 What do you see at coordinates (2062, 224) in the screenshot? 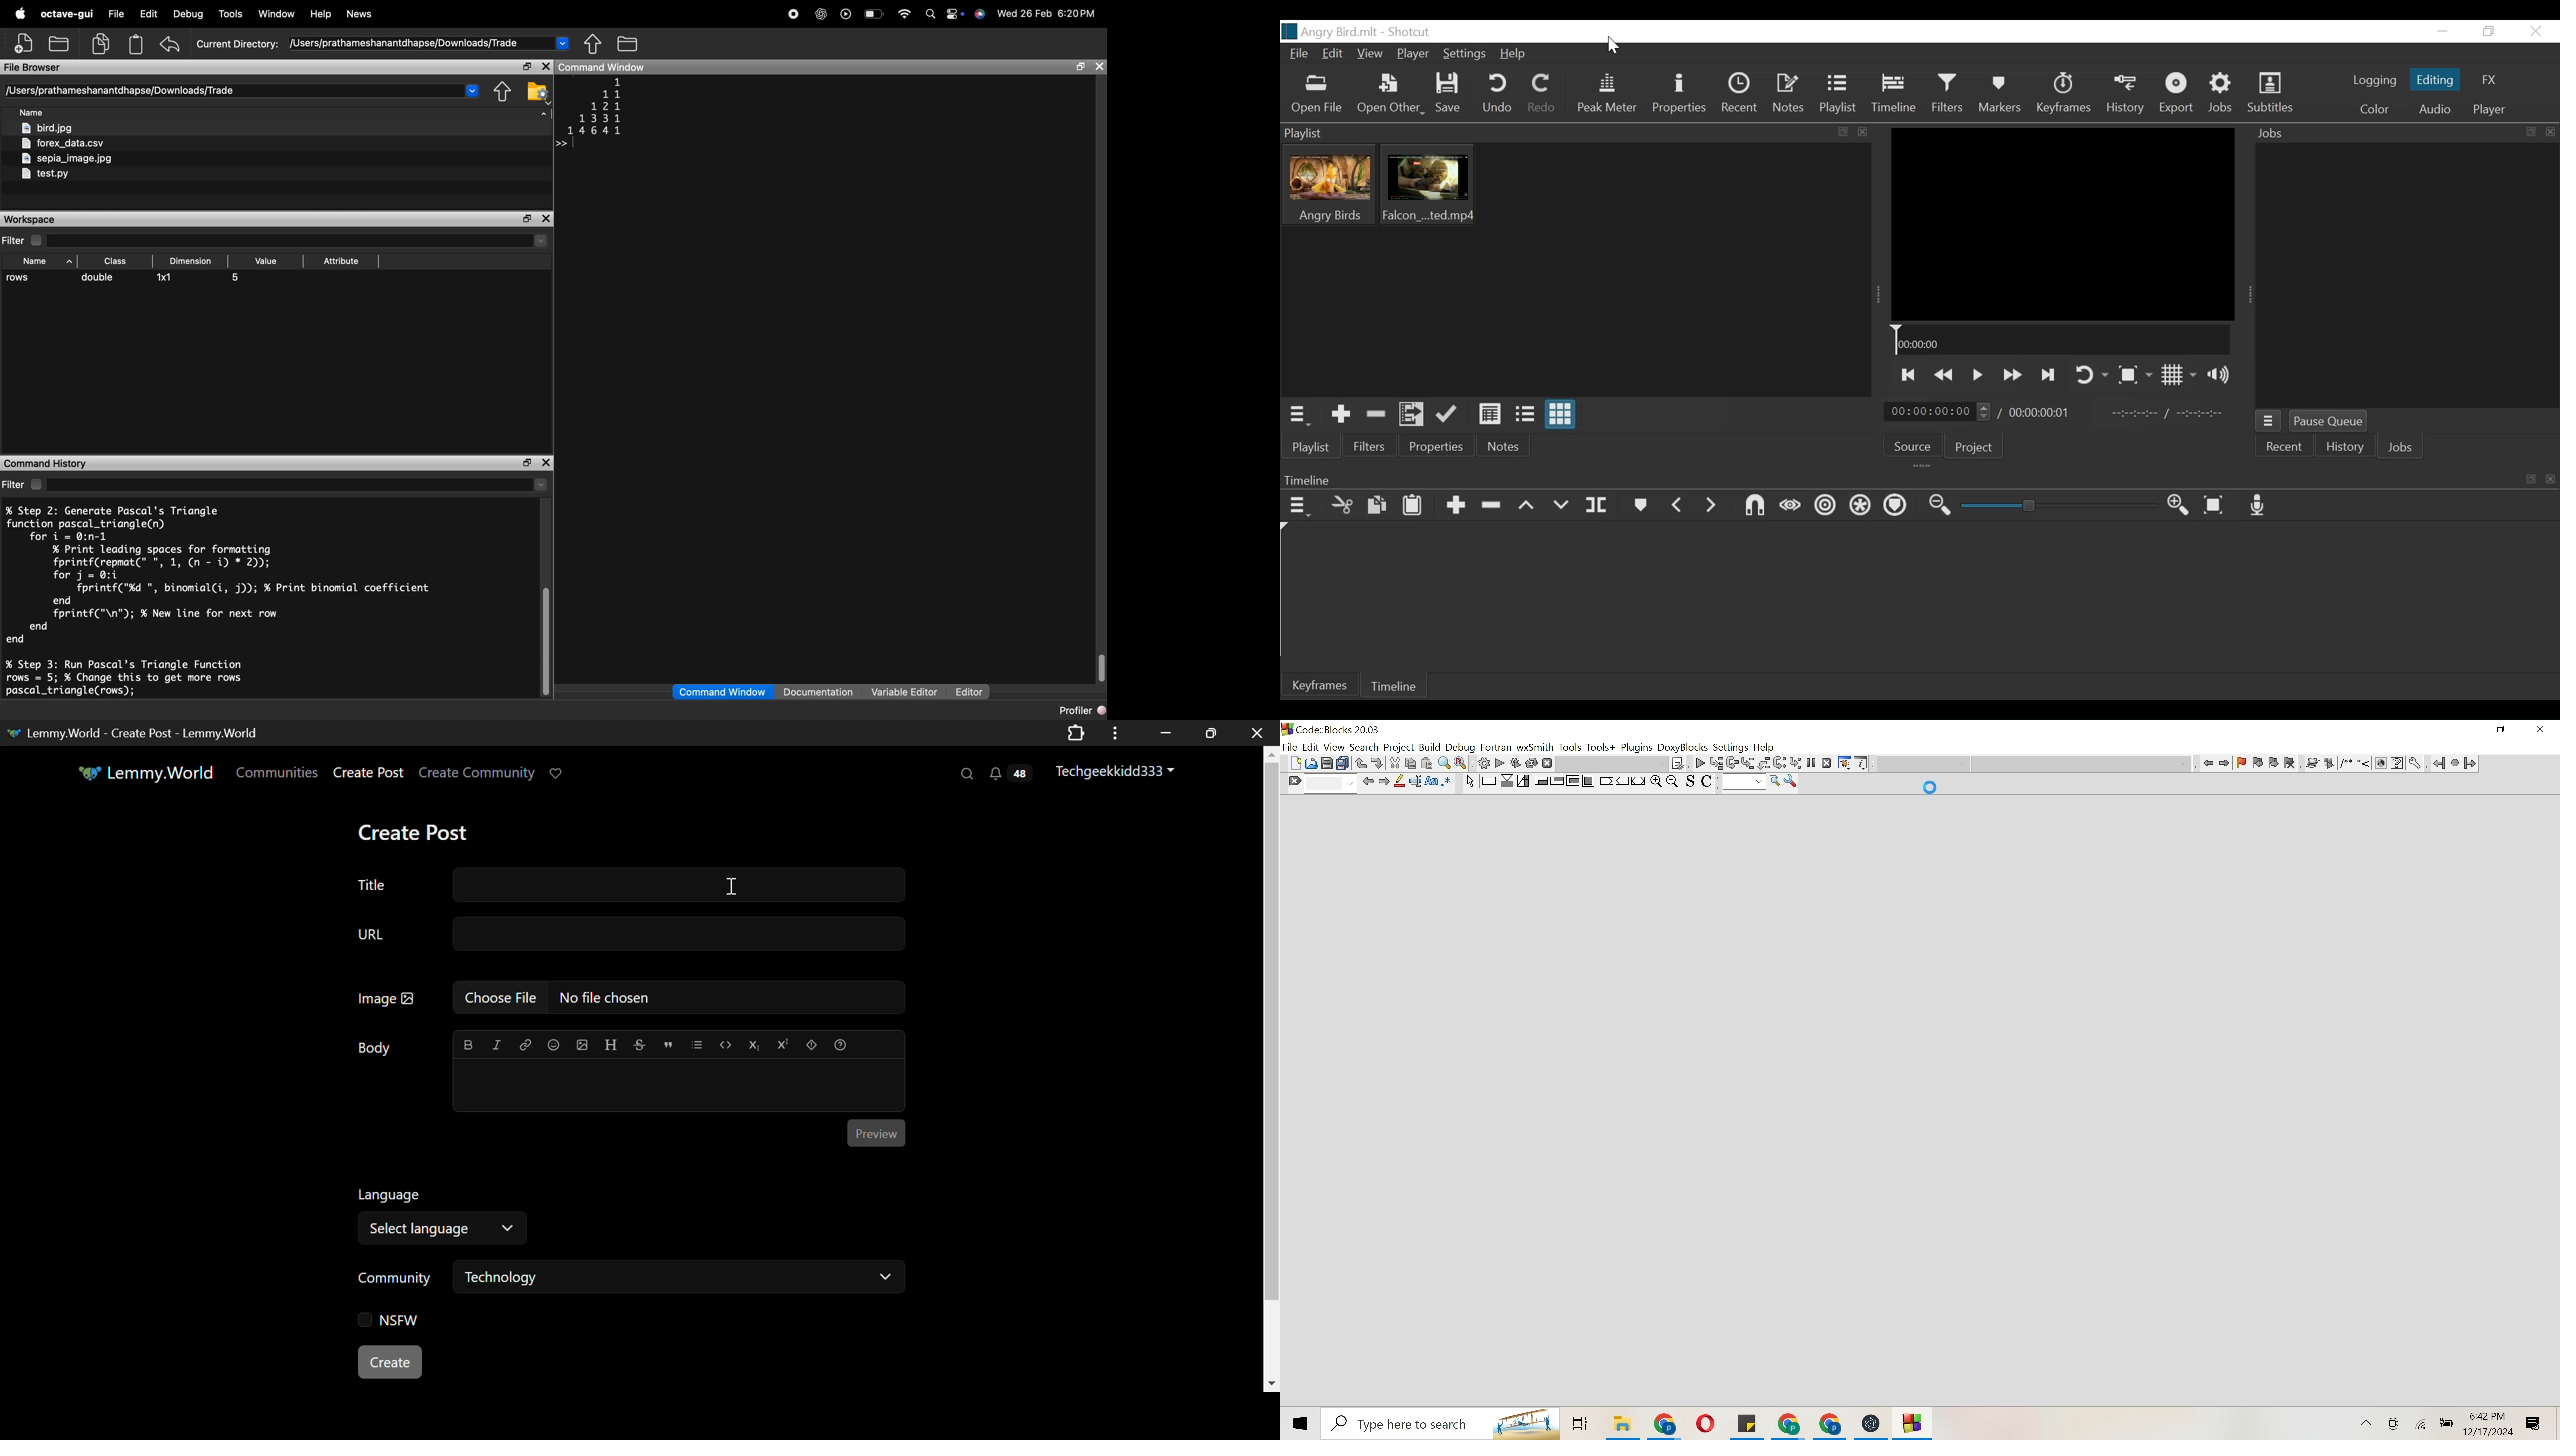
I see `Media Viewer` at bounding box center [2062, 224].